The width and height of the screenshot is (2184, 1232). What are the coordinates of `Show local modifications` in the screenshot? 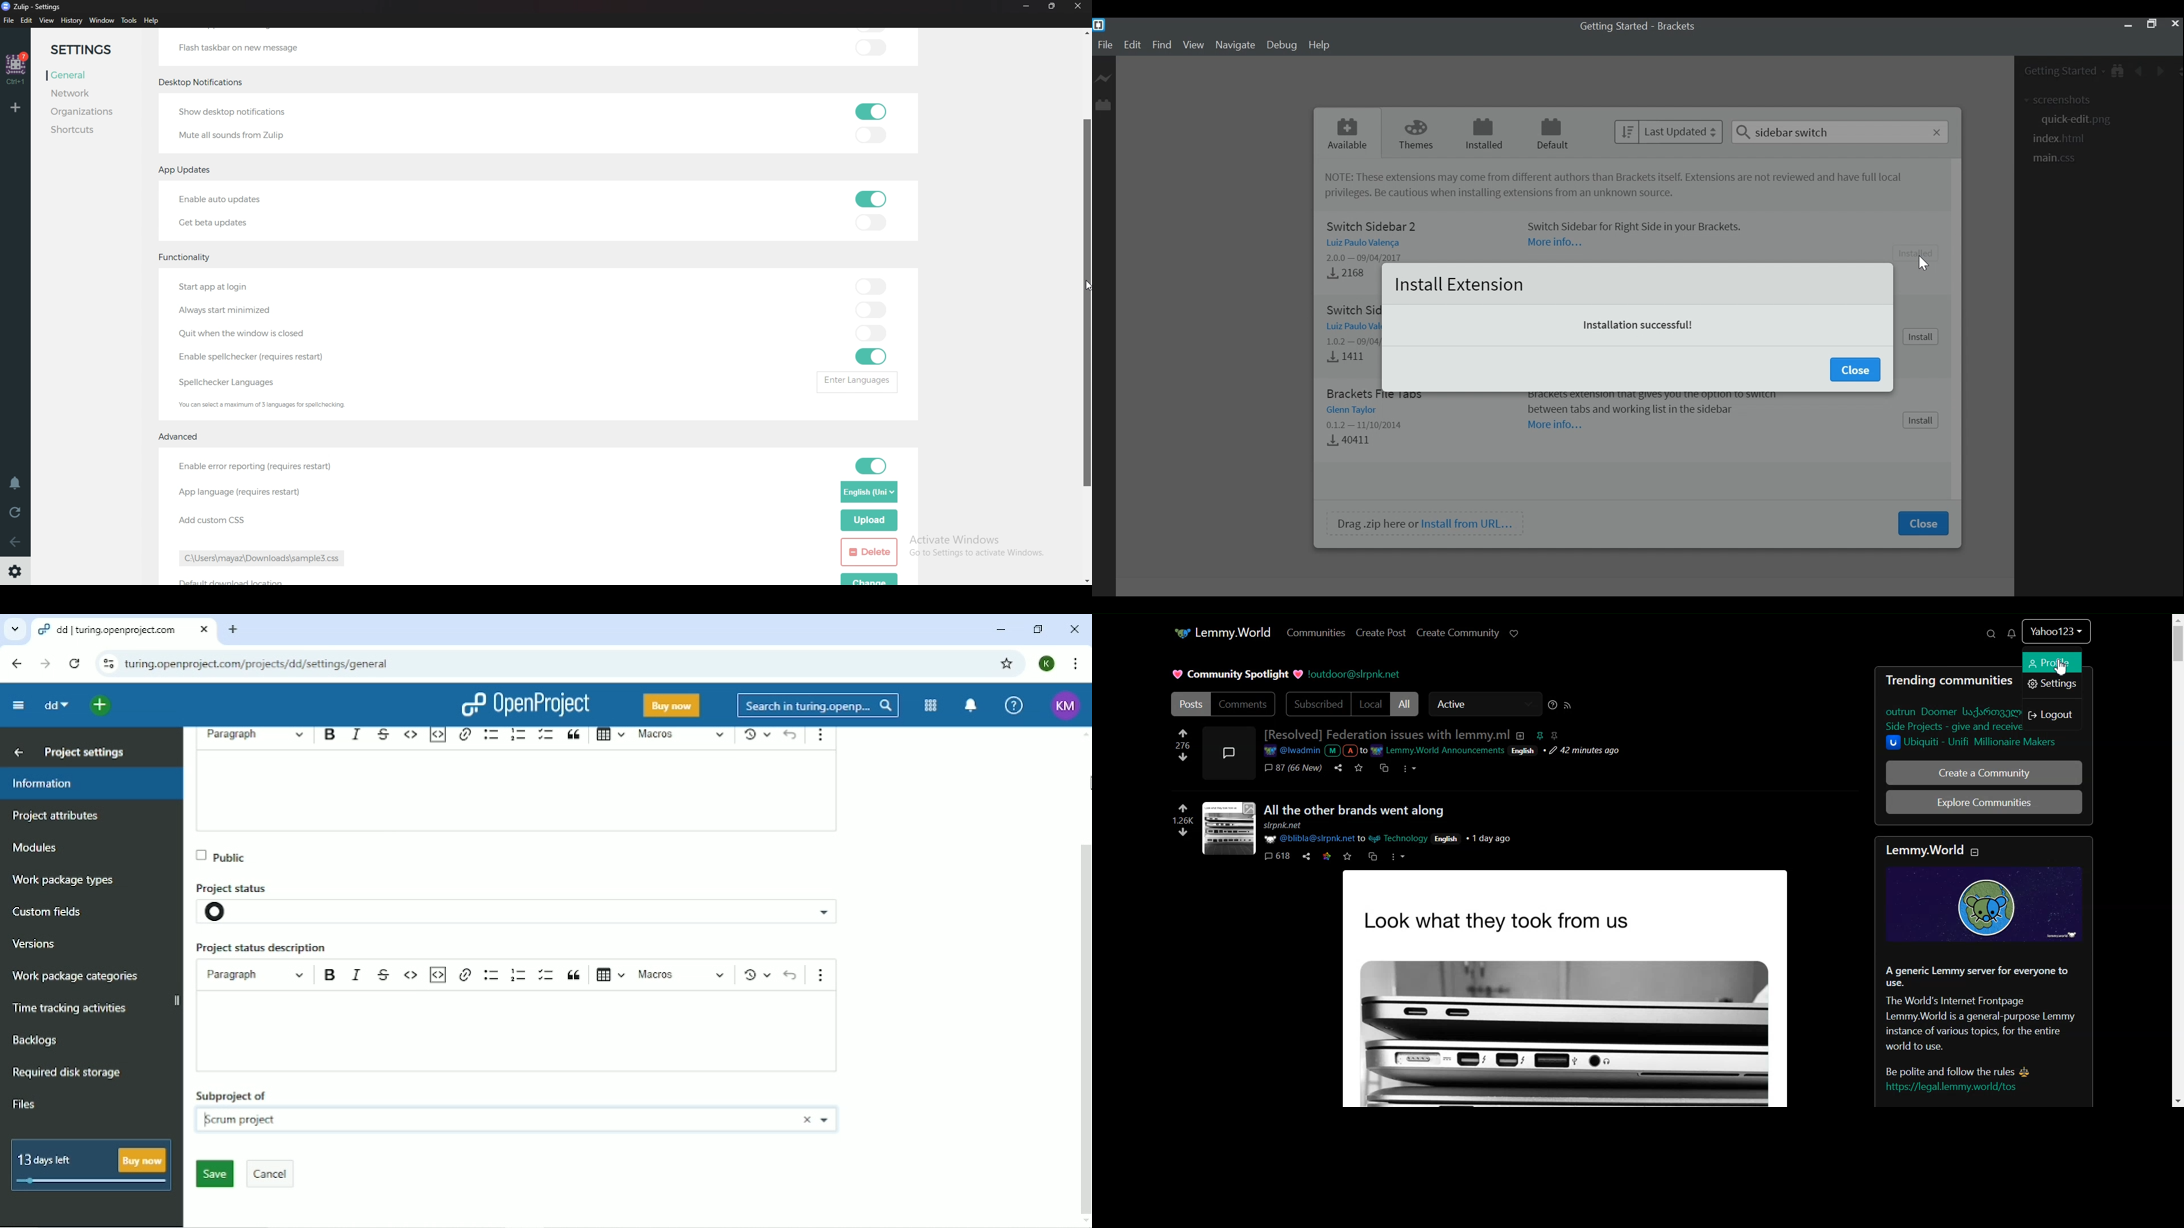 It's located at (756, 977).